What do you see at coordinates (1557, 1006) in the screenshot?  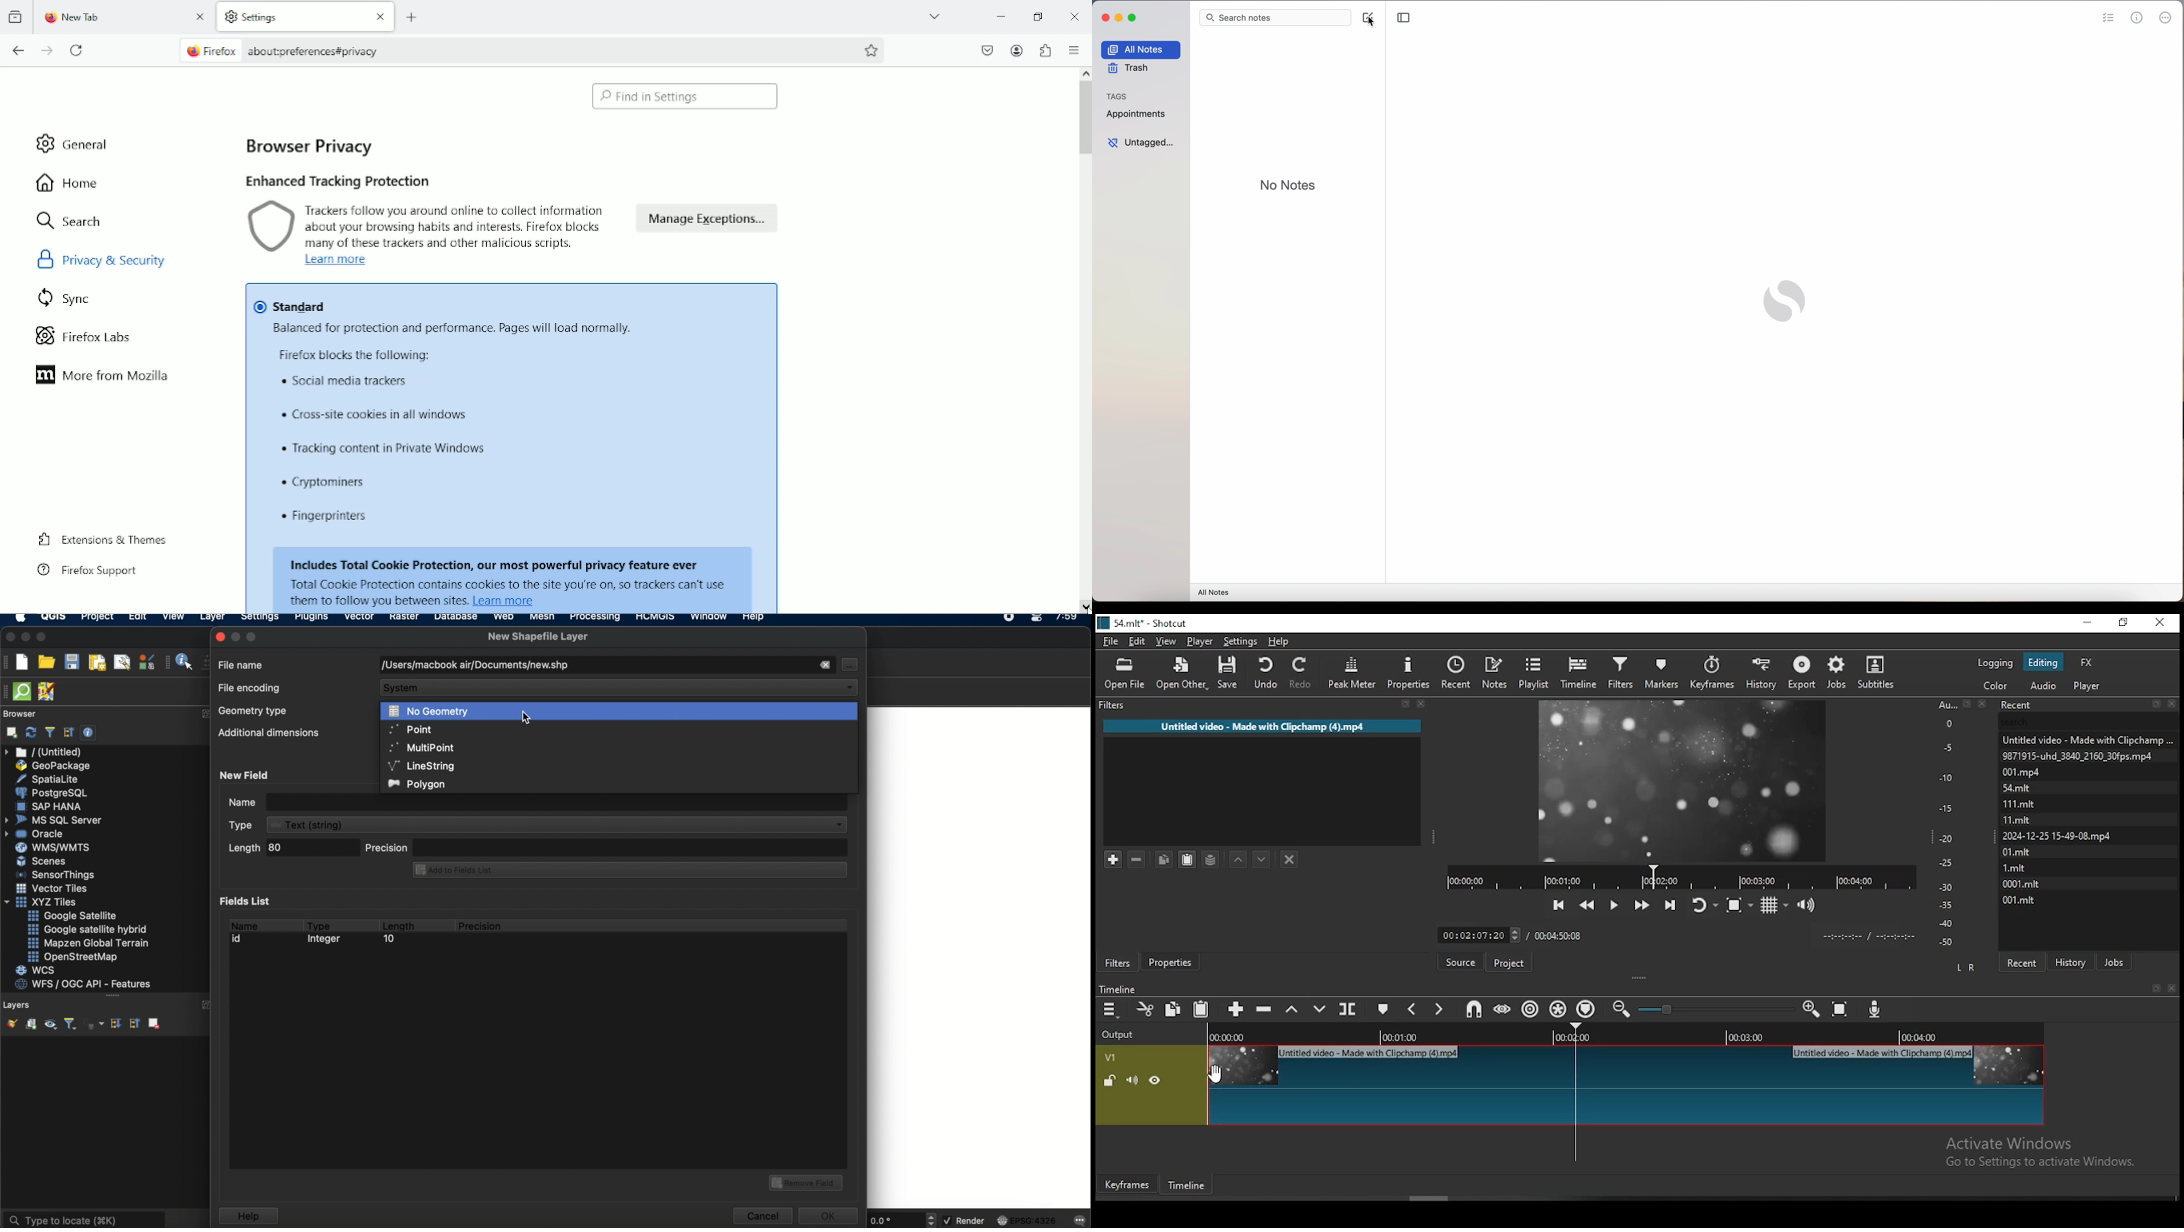 I see `ripple all tracks` at bounding box center [1557, 1006].